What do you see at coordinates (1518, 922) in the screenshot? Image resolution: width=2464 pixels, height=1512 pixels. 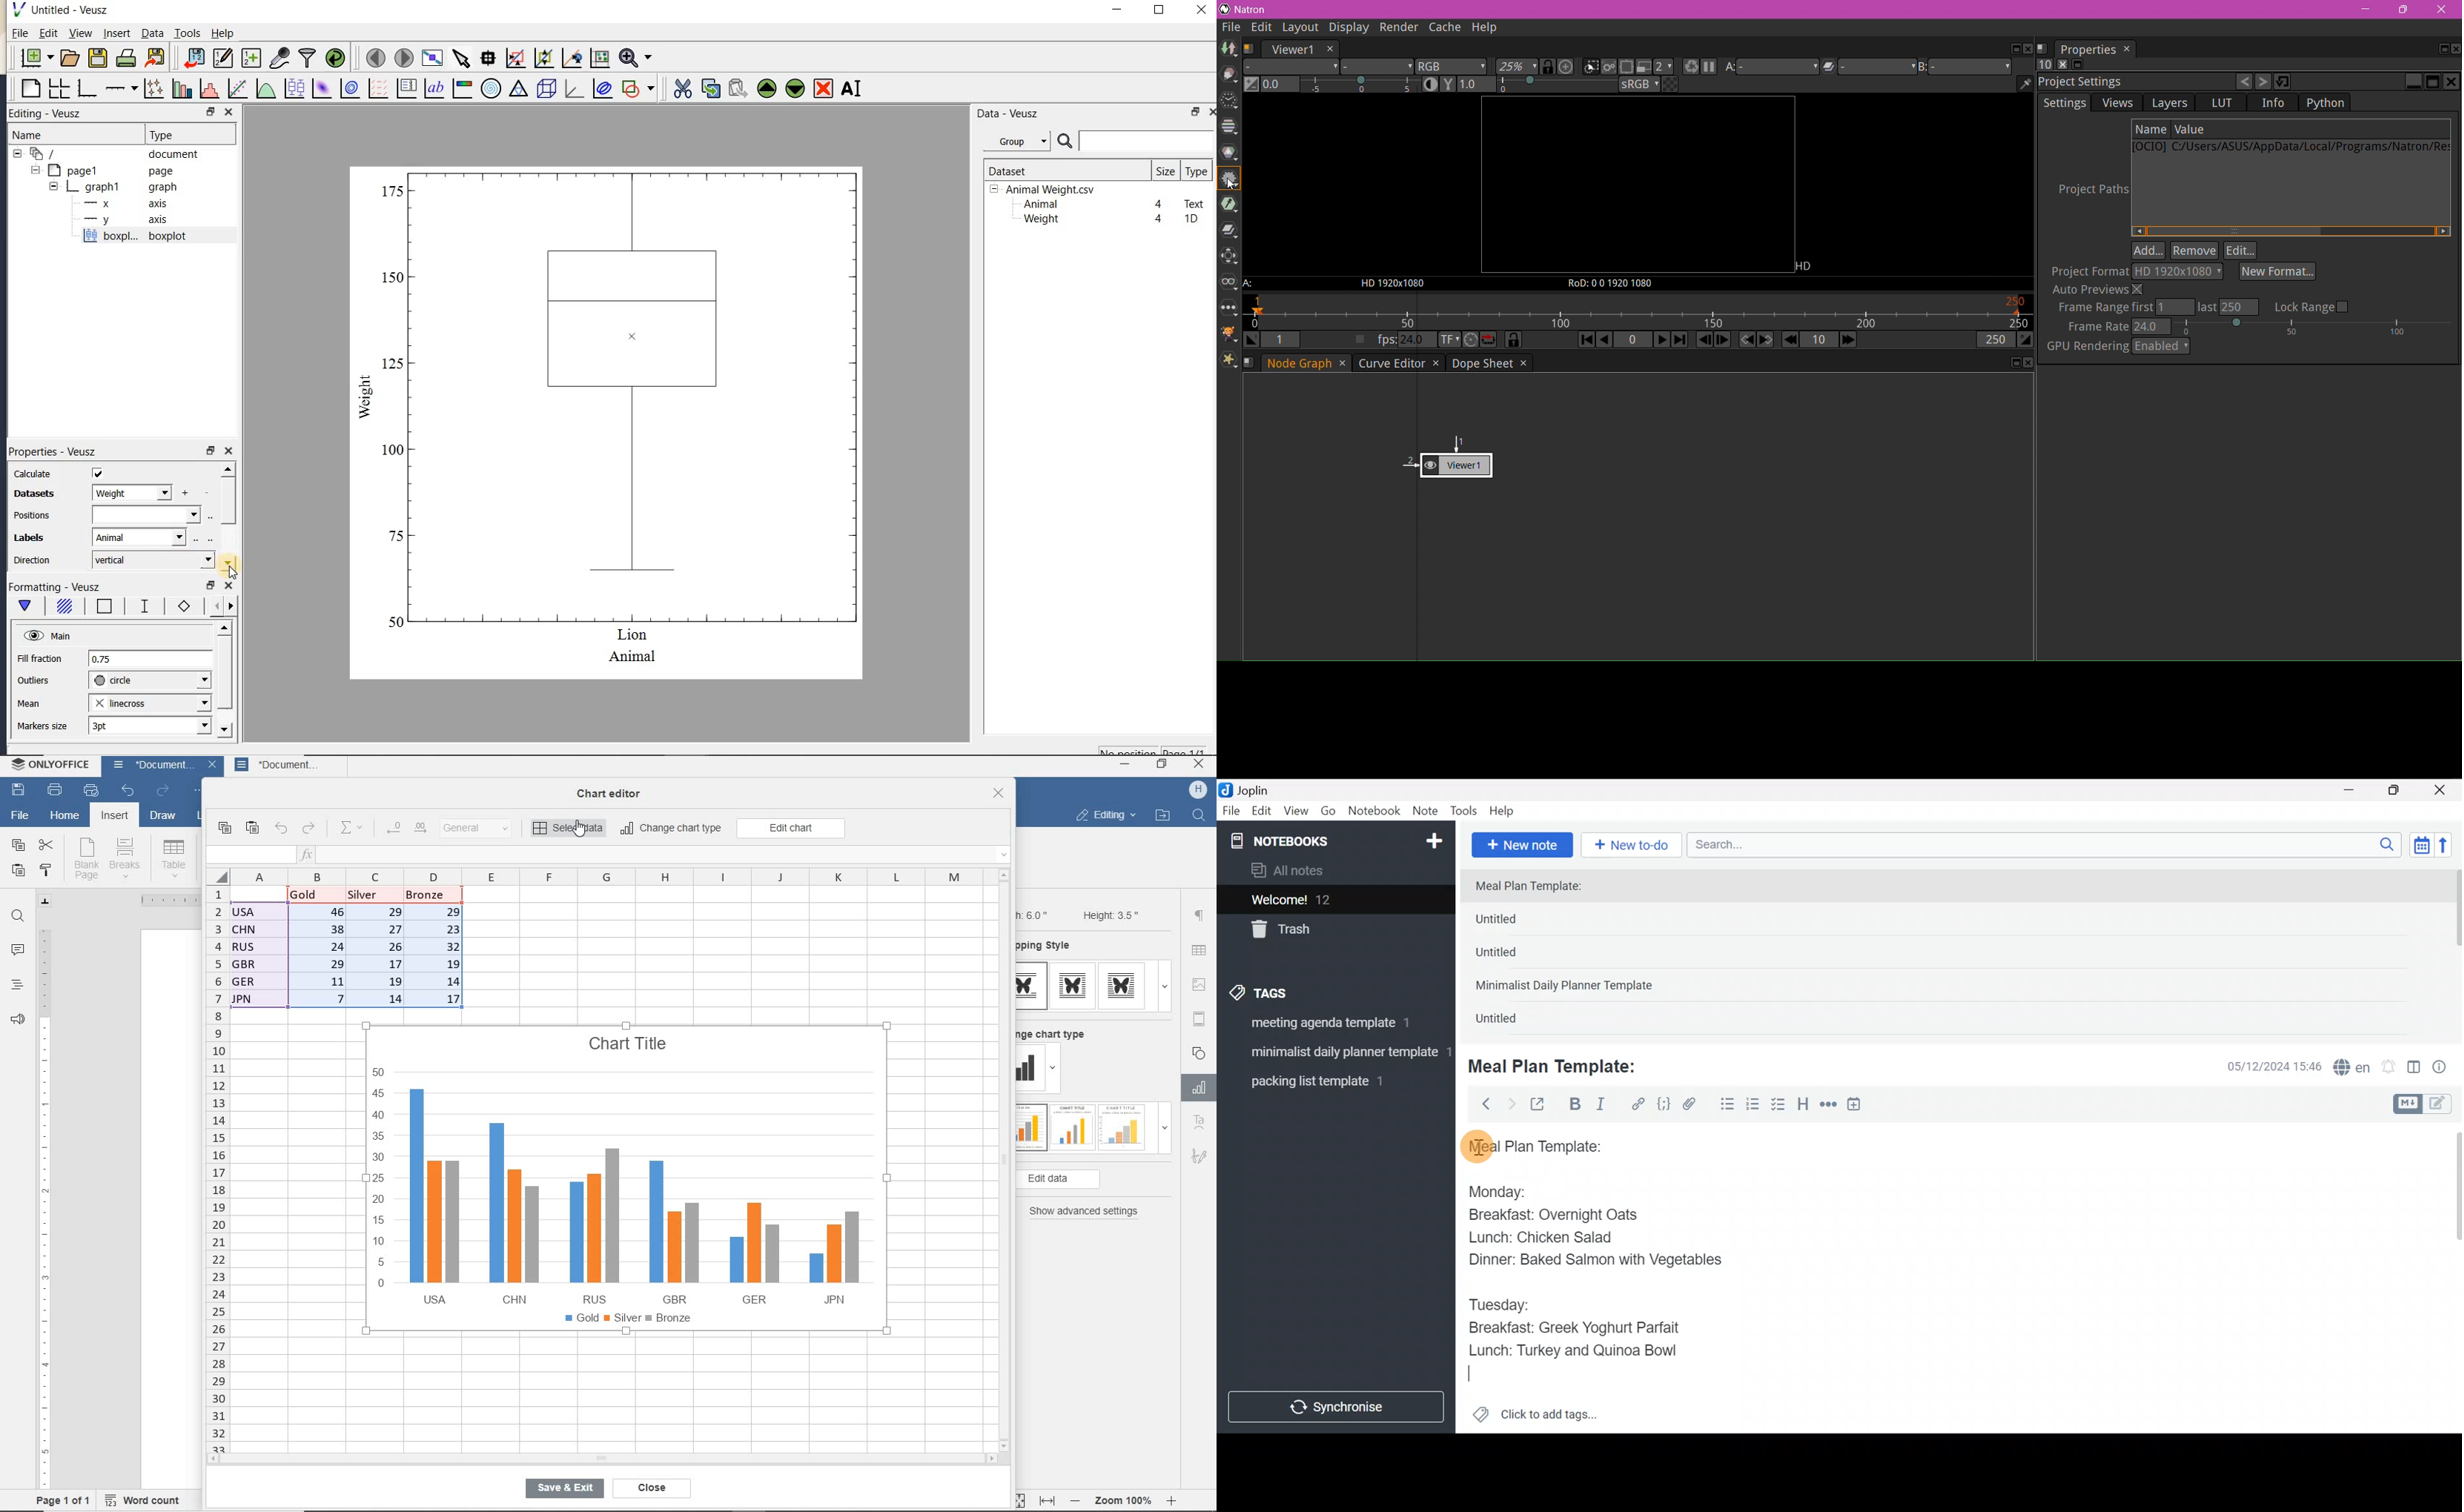 I see `Untitled` at bounding box center [1518, 922].